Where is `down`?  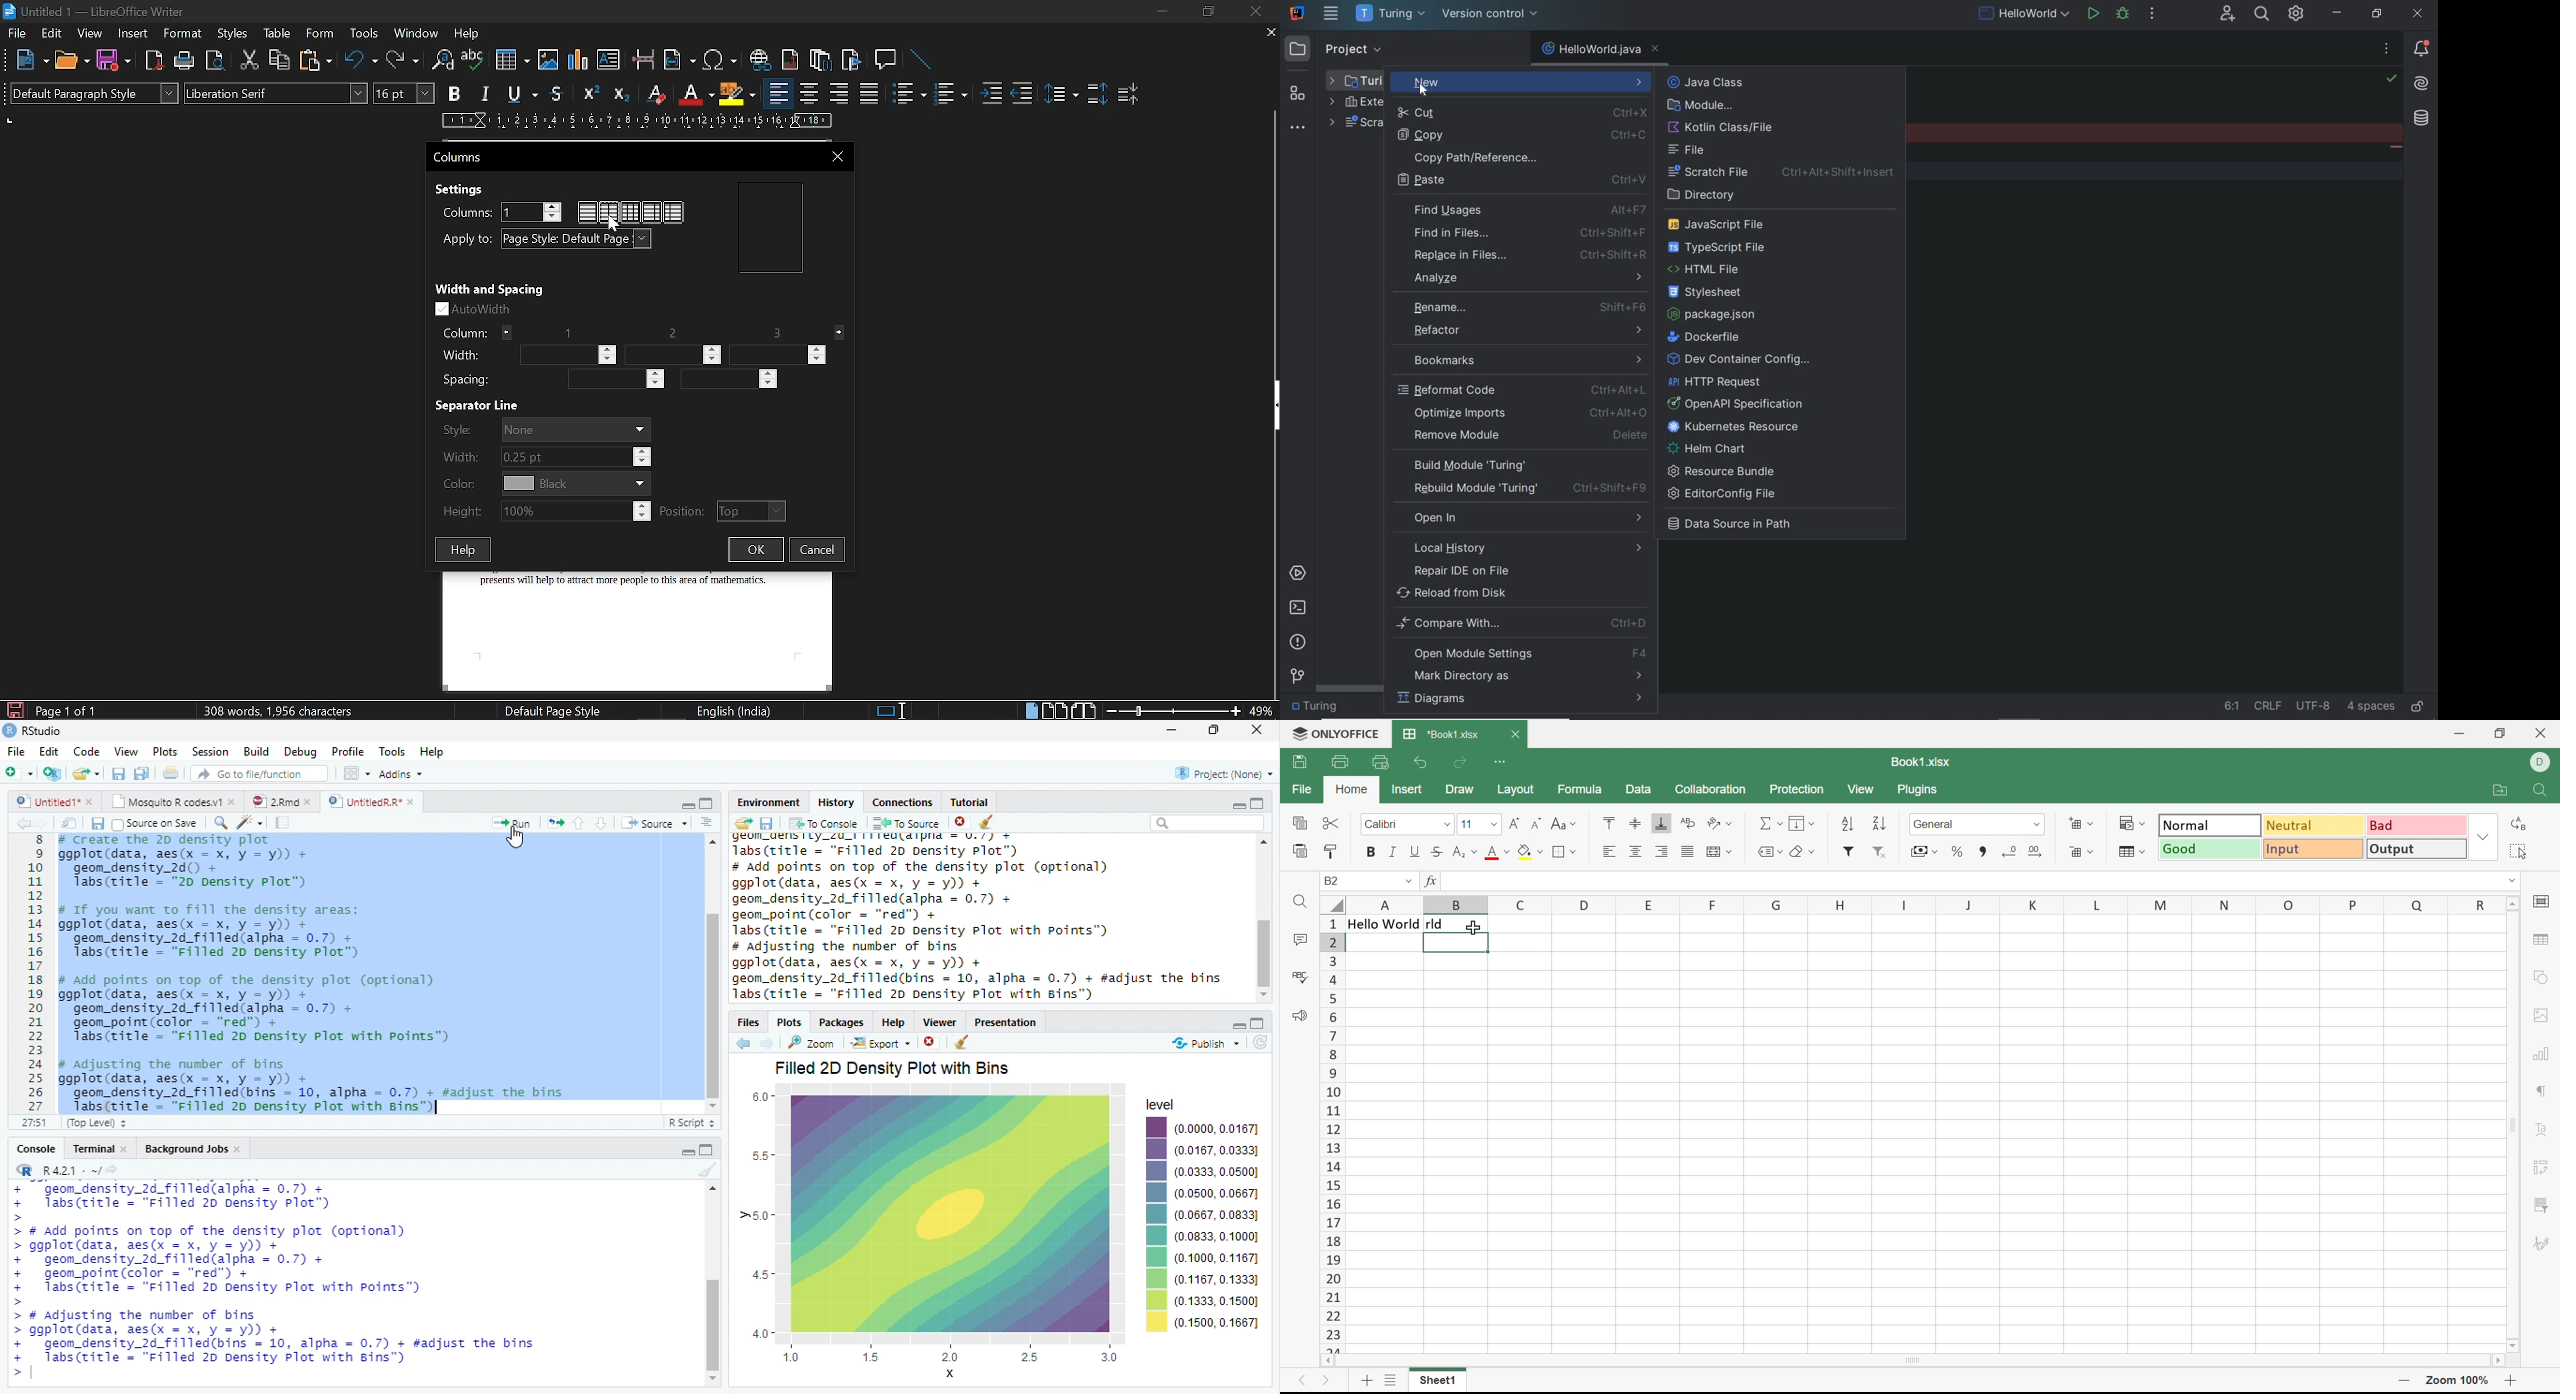 down is located at coordinates (601, 823).